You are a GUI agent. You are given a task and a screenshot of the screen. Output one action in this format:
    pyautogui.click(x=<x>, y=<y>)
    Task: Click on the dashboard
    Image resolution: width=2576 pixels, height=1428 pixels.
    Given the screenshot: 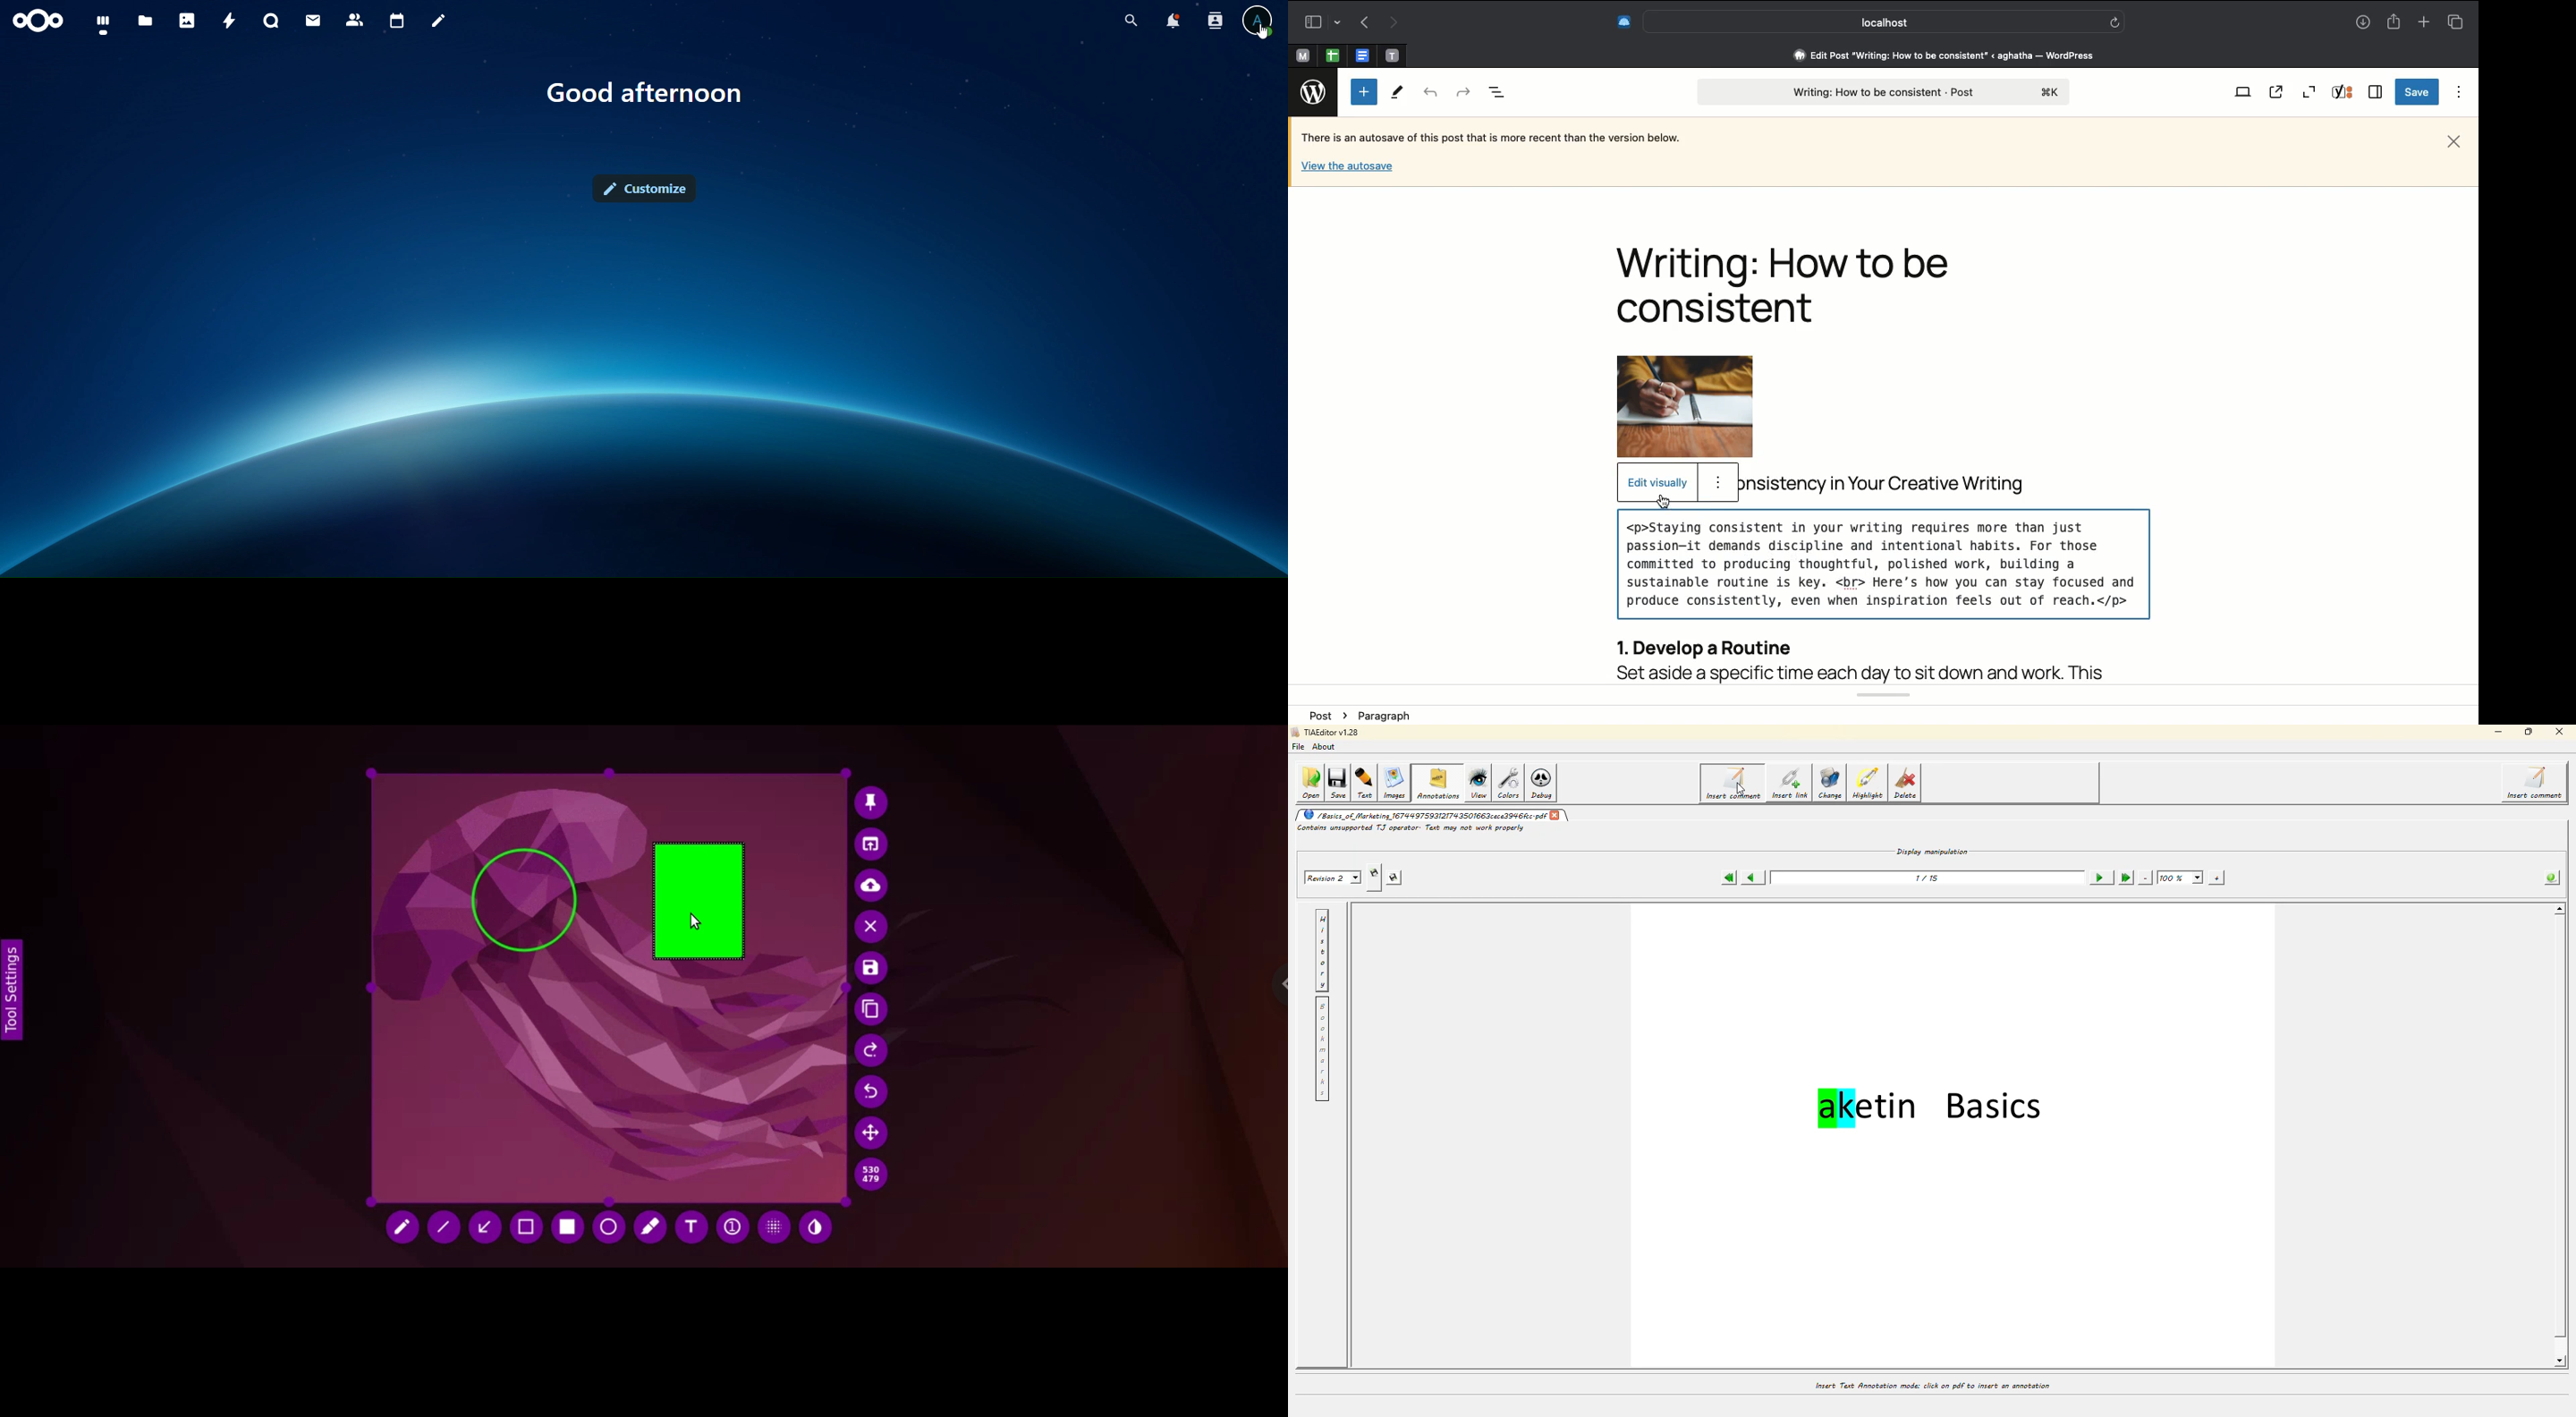 What is the action you would take?
    pyautogui.click(x=103, y=23)
    